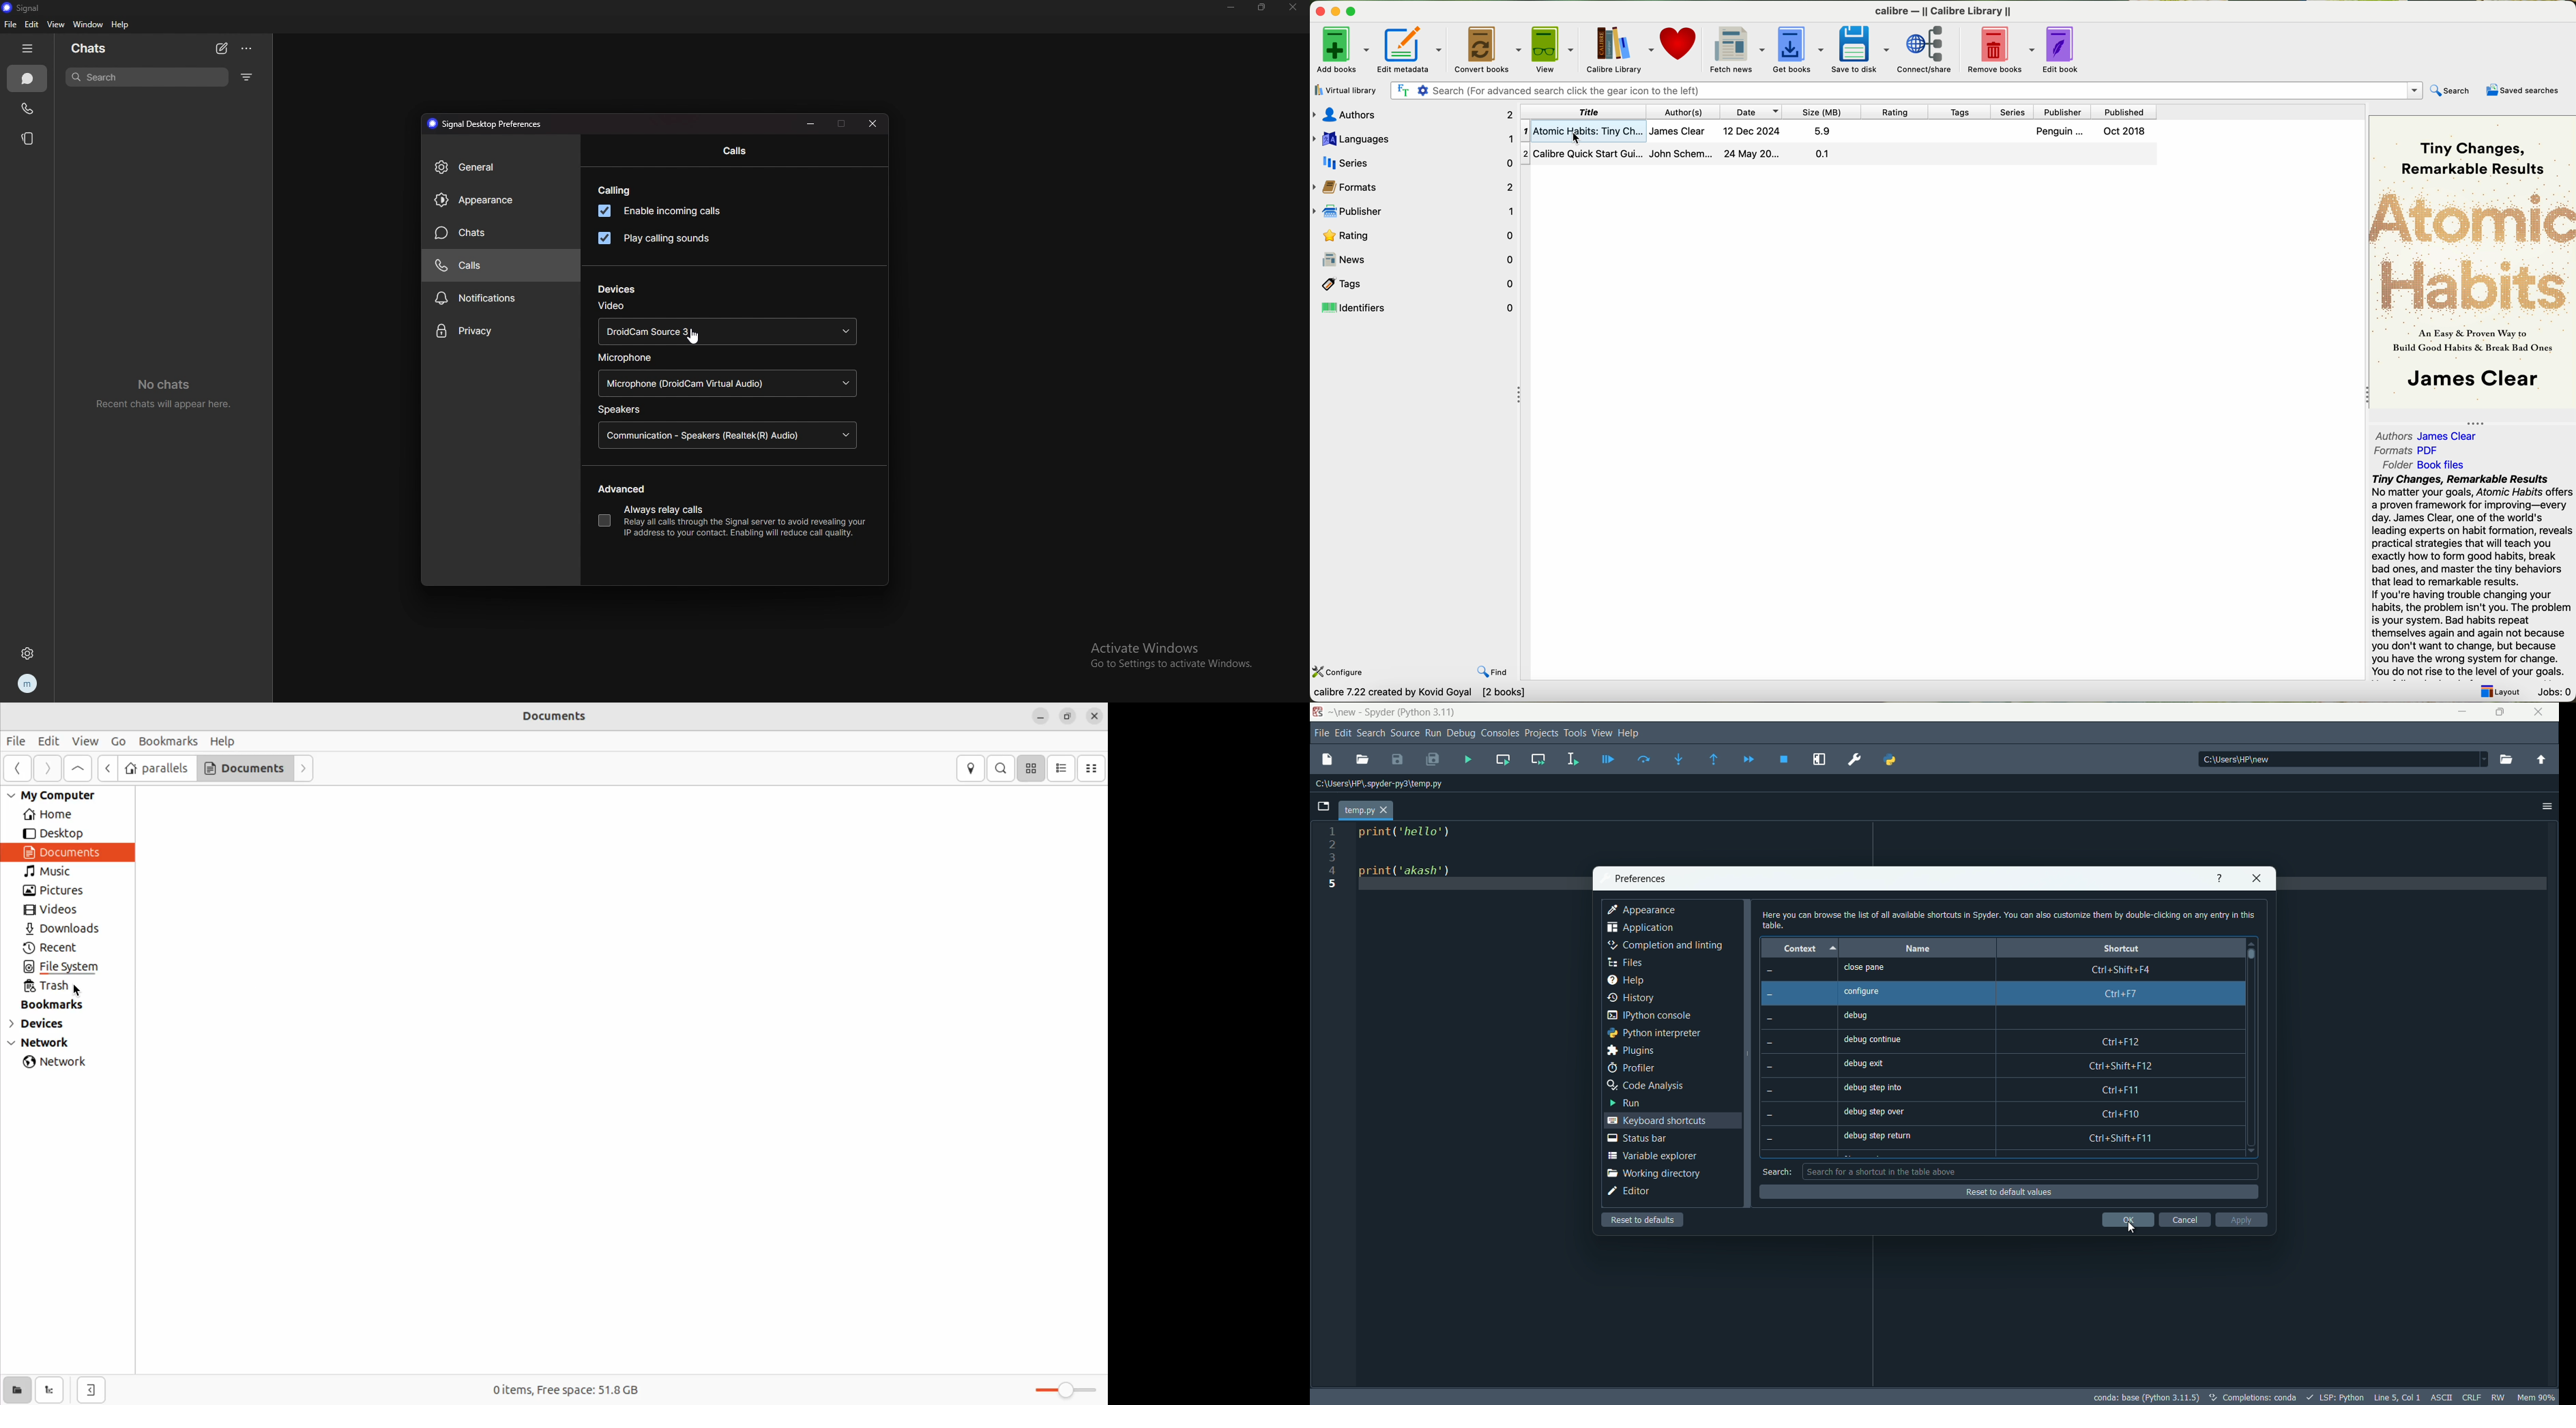 This screenshot has width=2576, height=1428. I want to click on Documents, so click(66, 852).